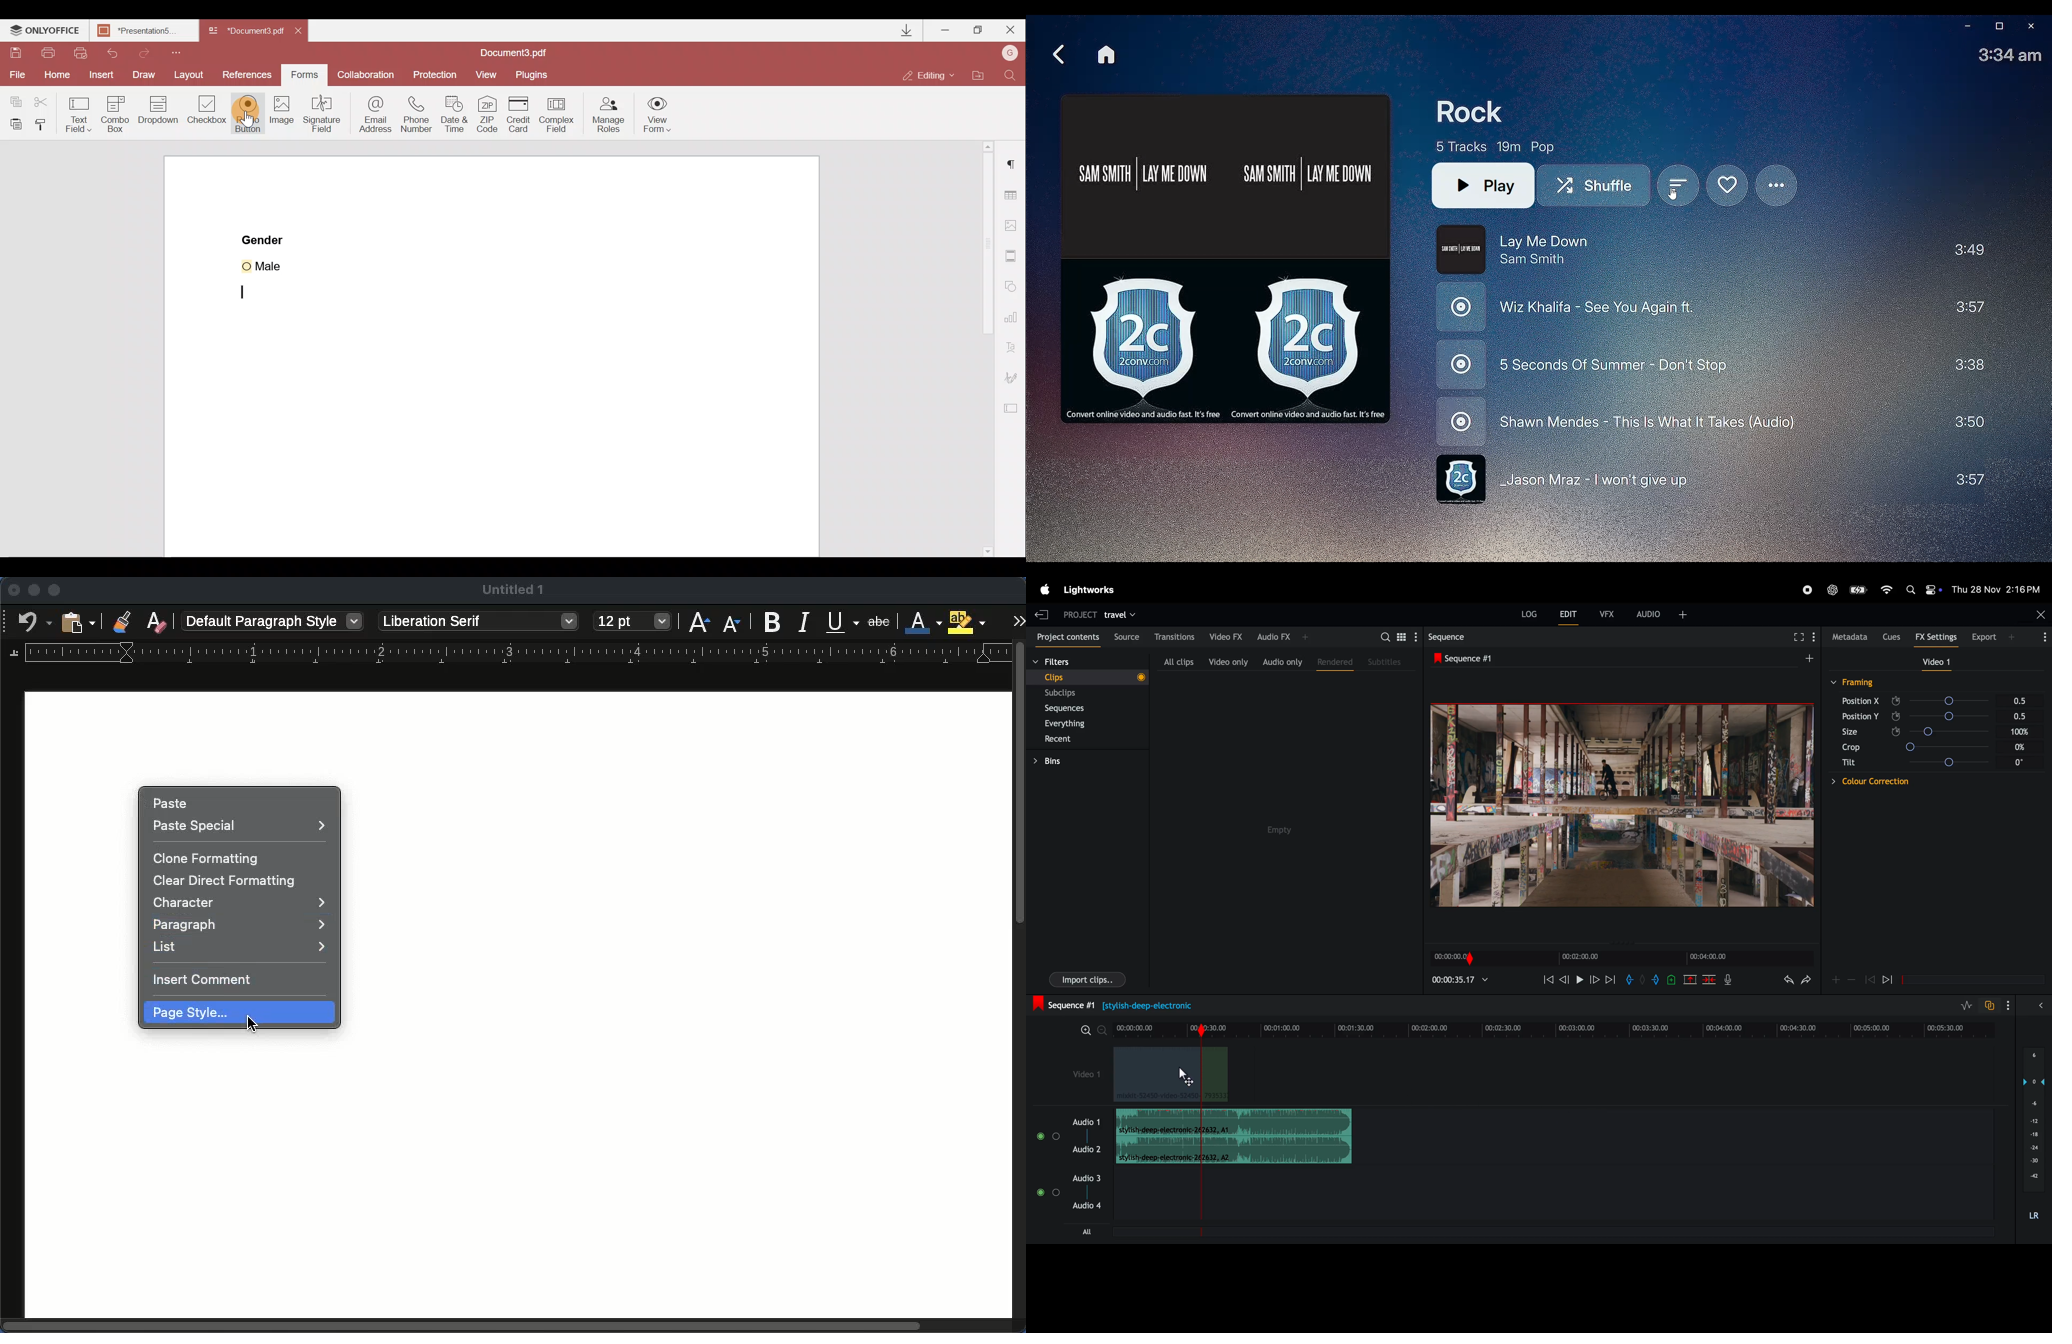 This screenshot has width=2072, height=1344. I want to click on clone formatting, so click(204, 858).